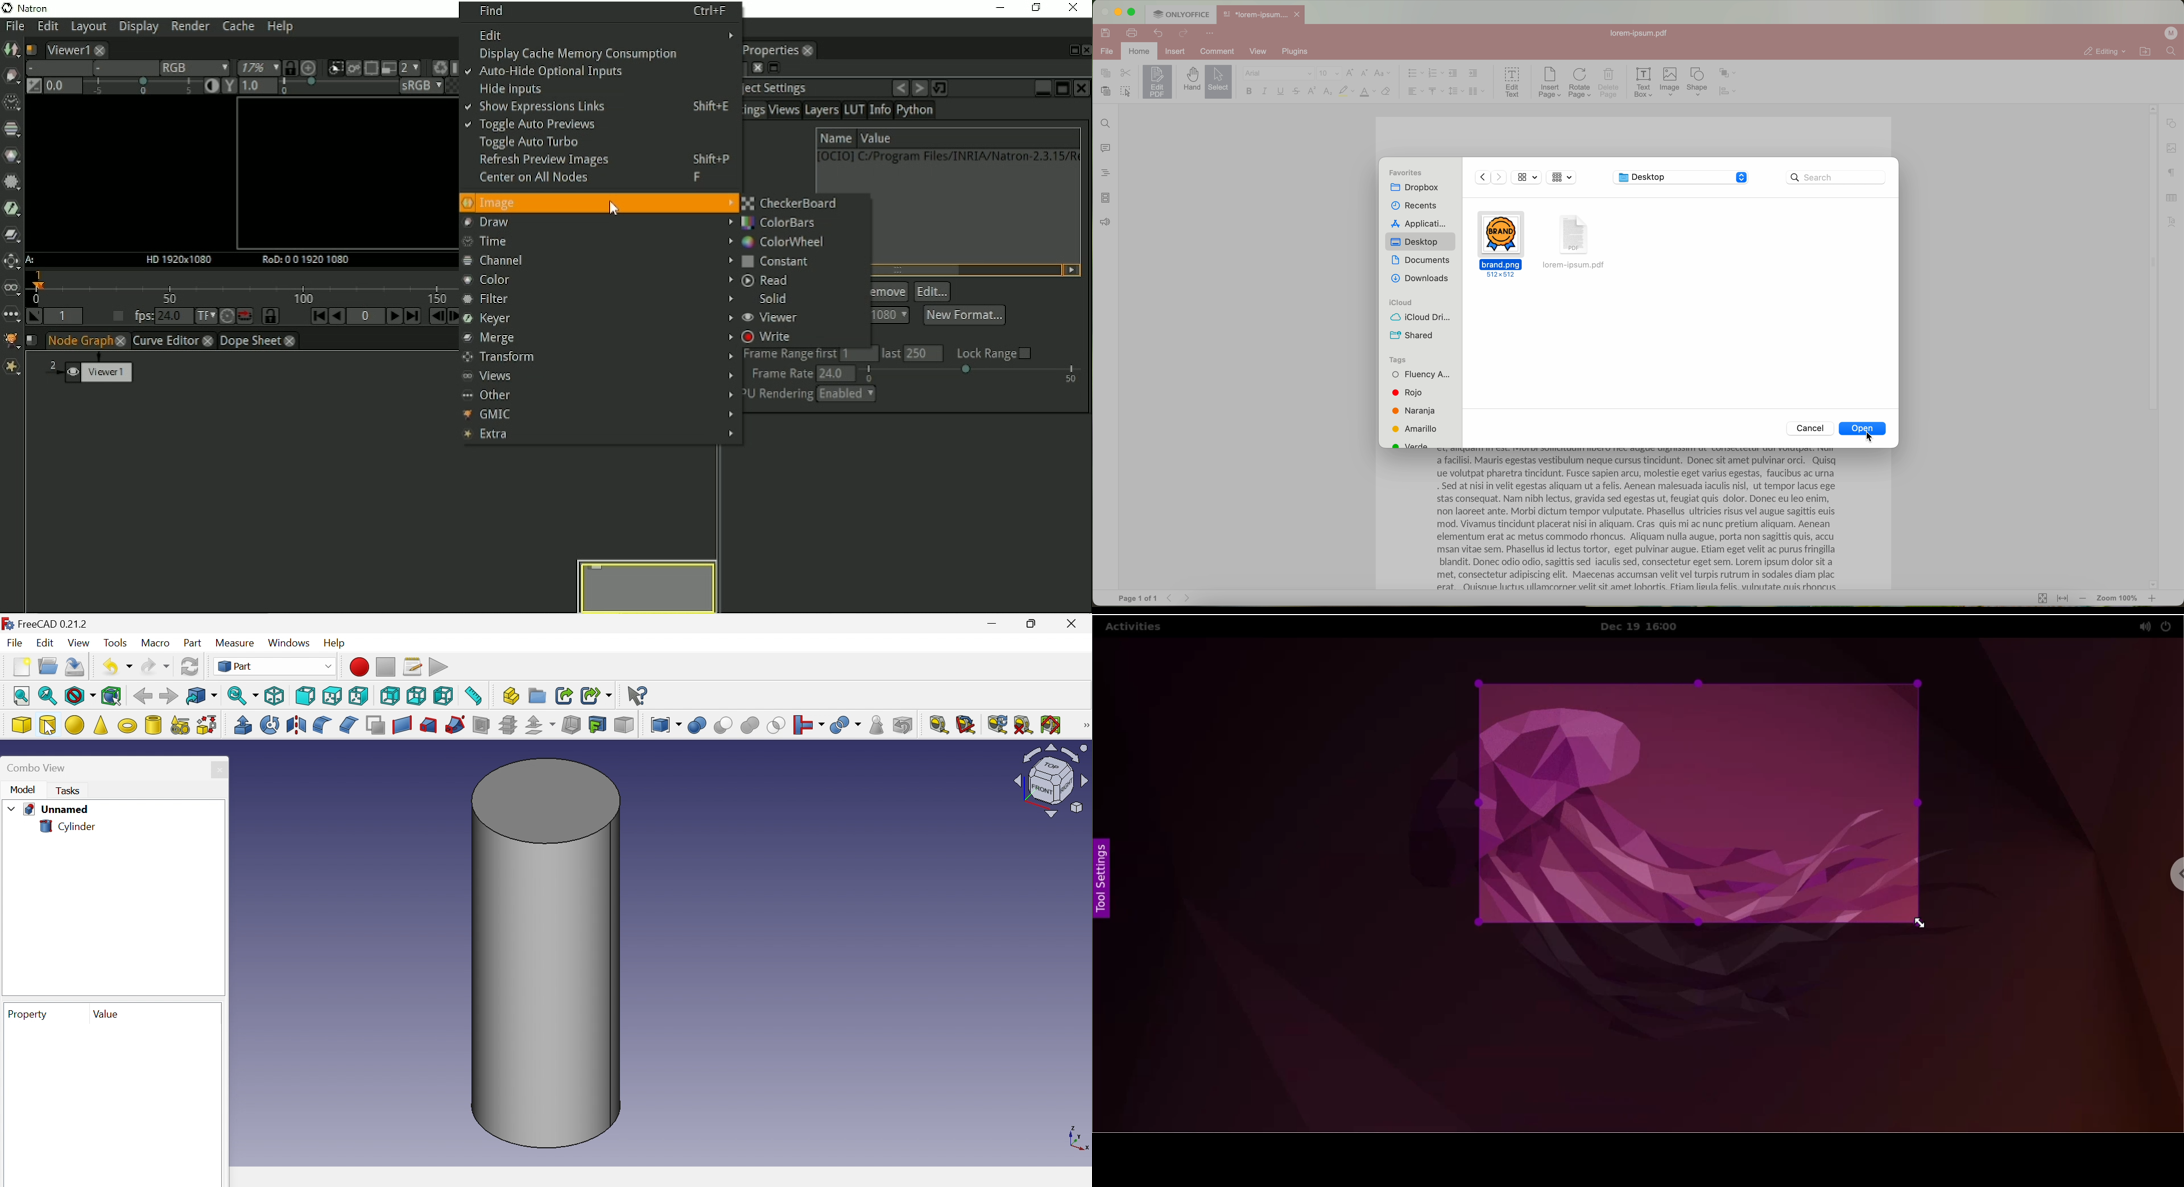 The height and width of the screenshot is (1204, 2184). I want to click on align shape, so click(1730, 92).